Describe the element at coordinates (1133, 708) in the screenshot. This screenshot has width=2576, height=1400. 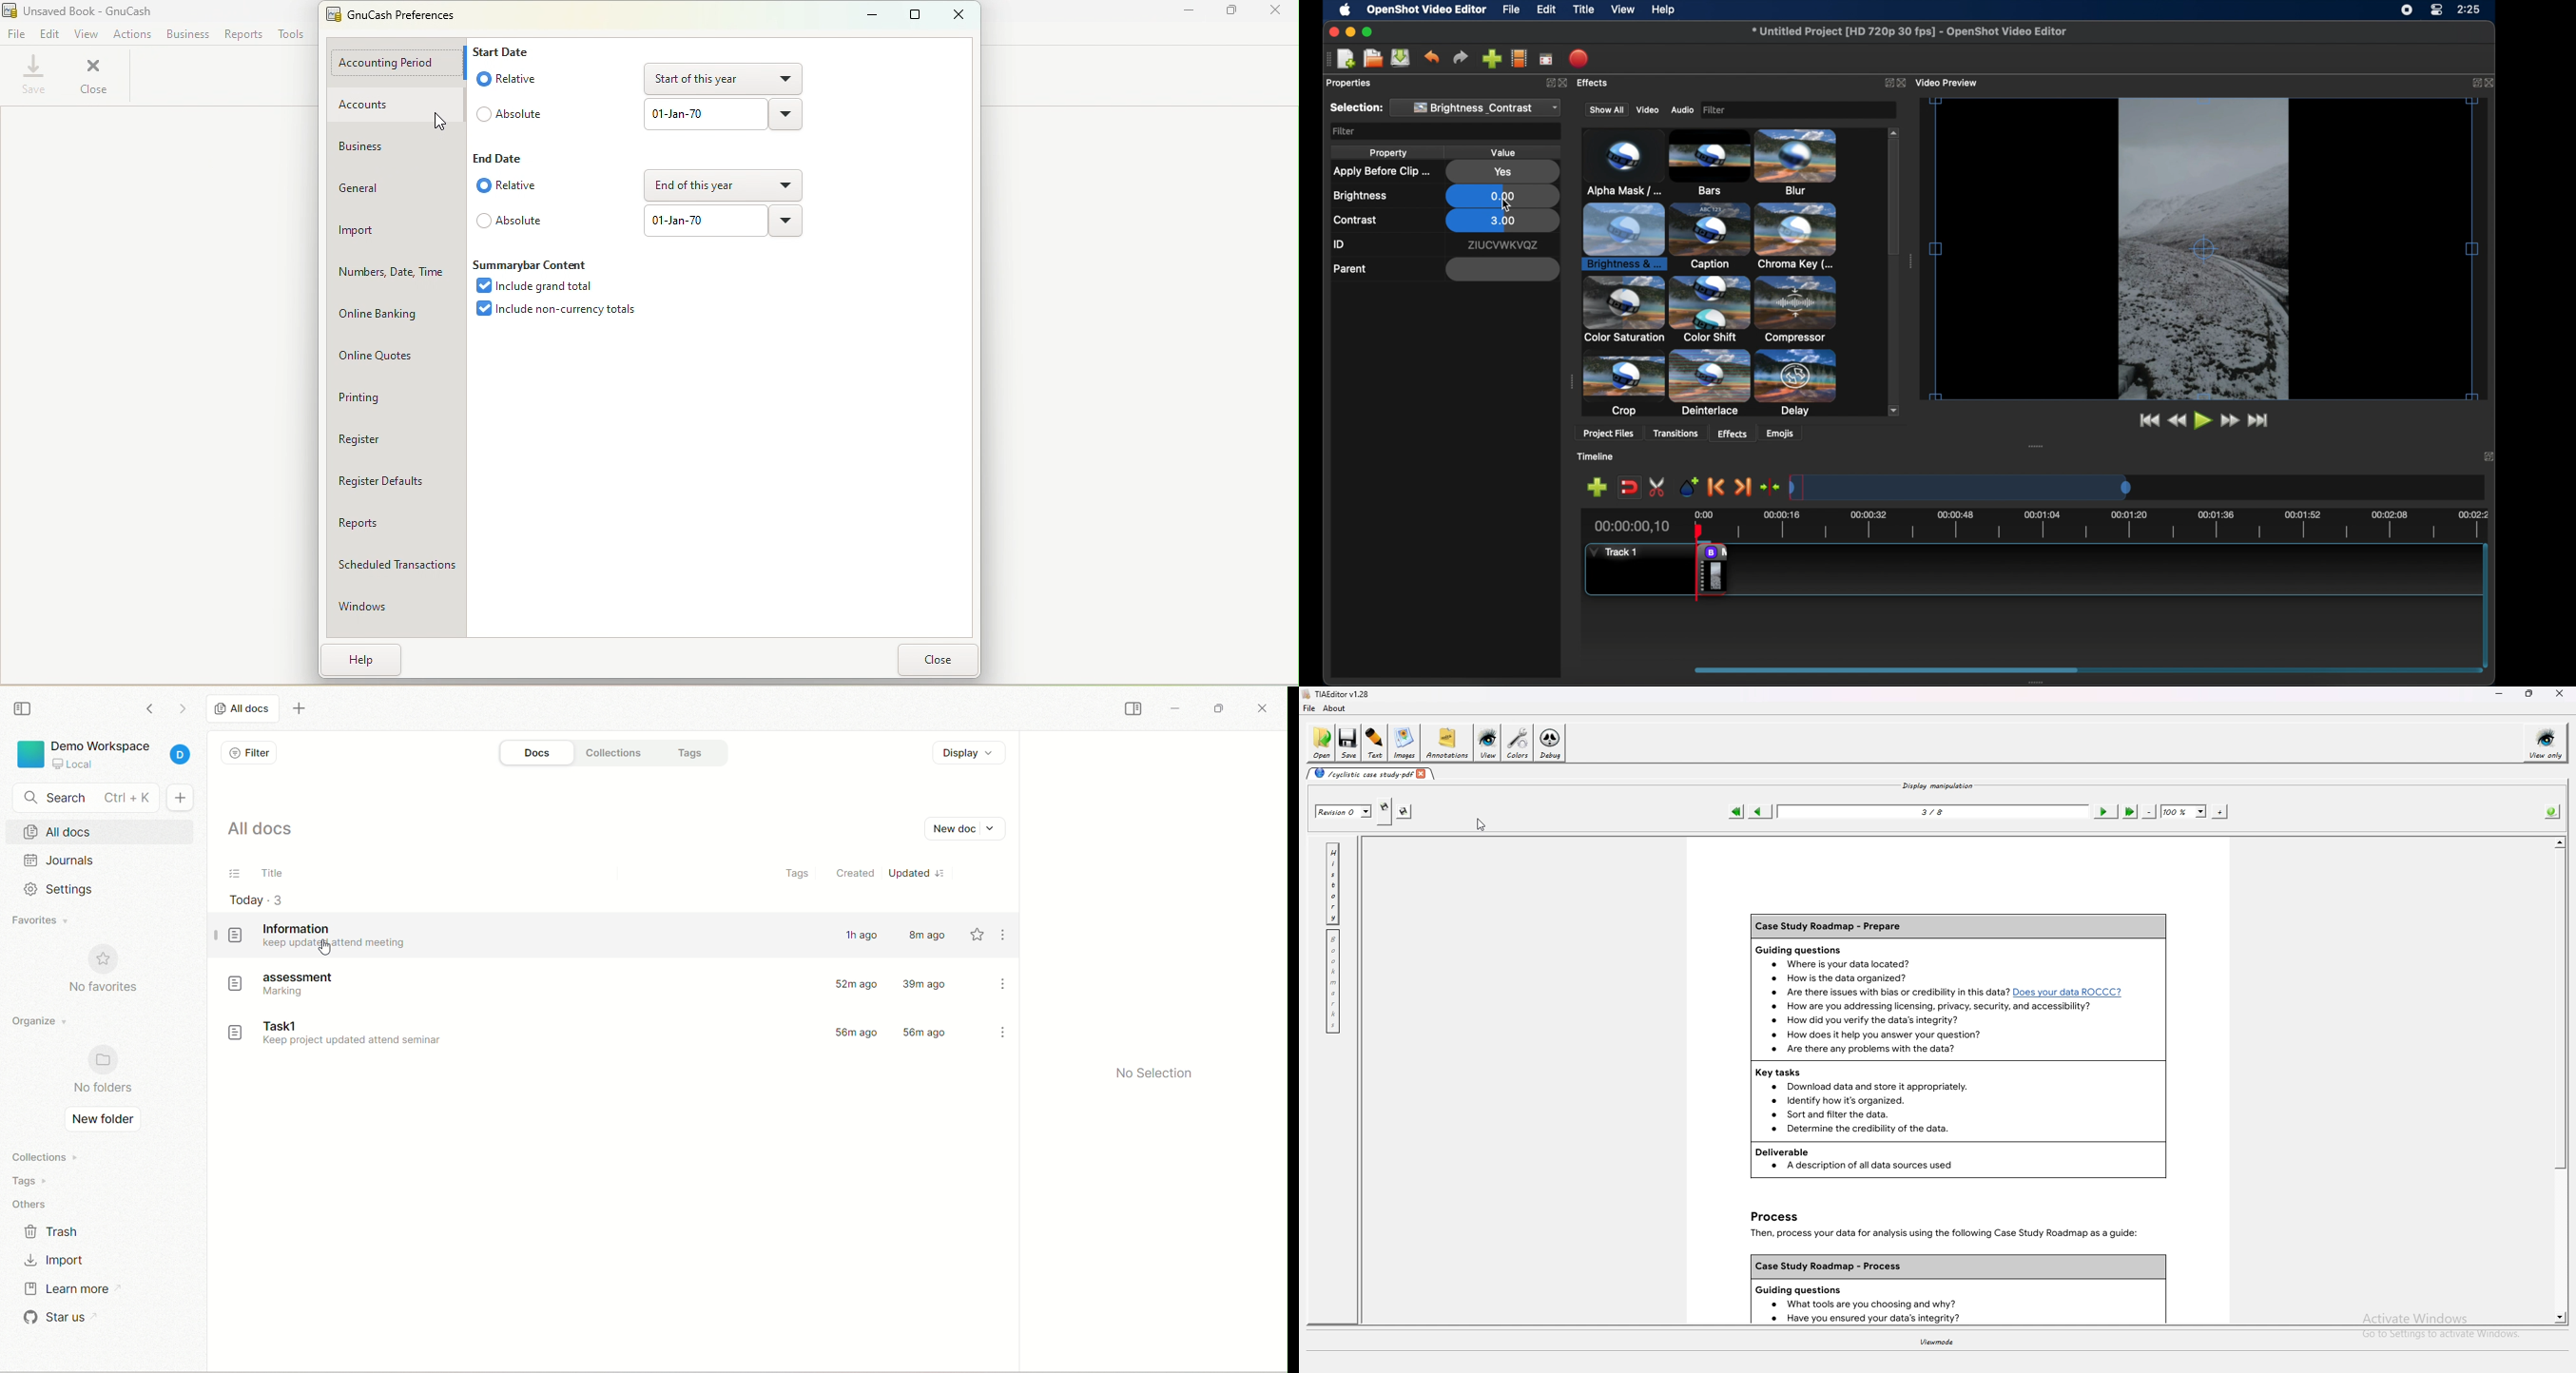
I see `collapse sidebar` at that location.